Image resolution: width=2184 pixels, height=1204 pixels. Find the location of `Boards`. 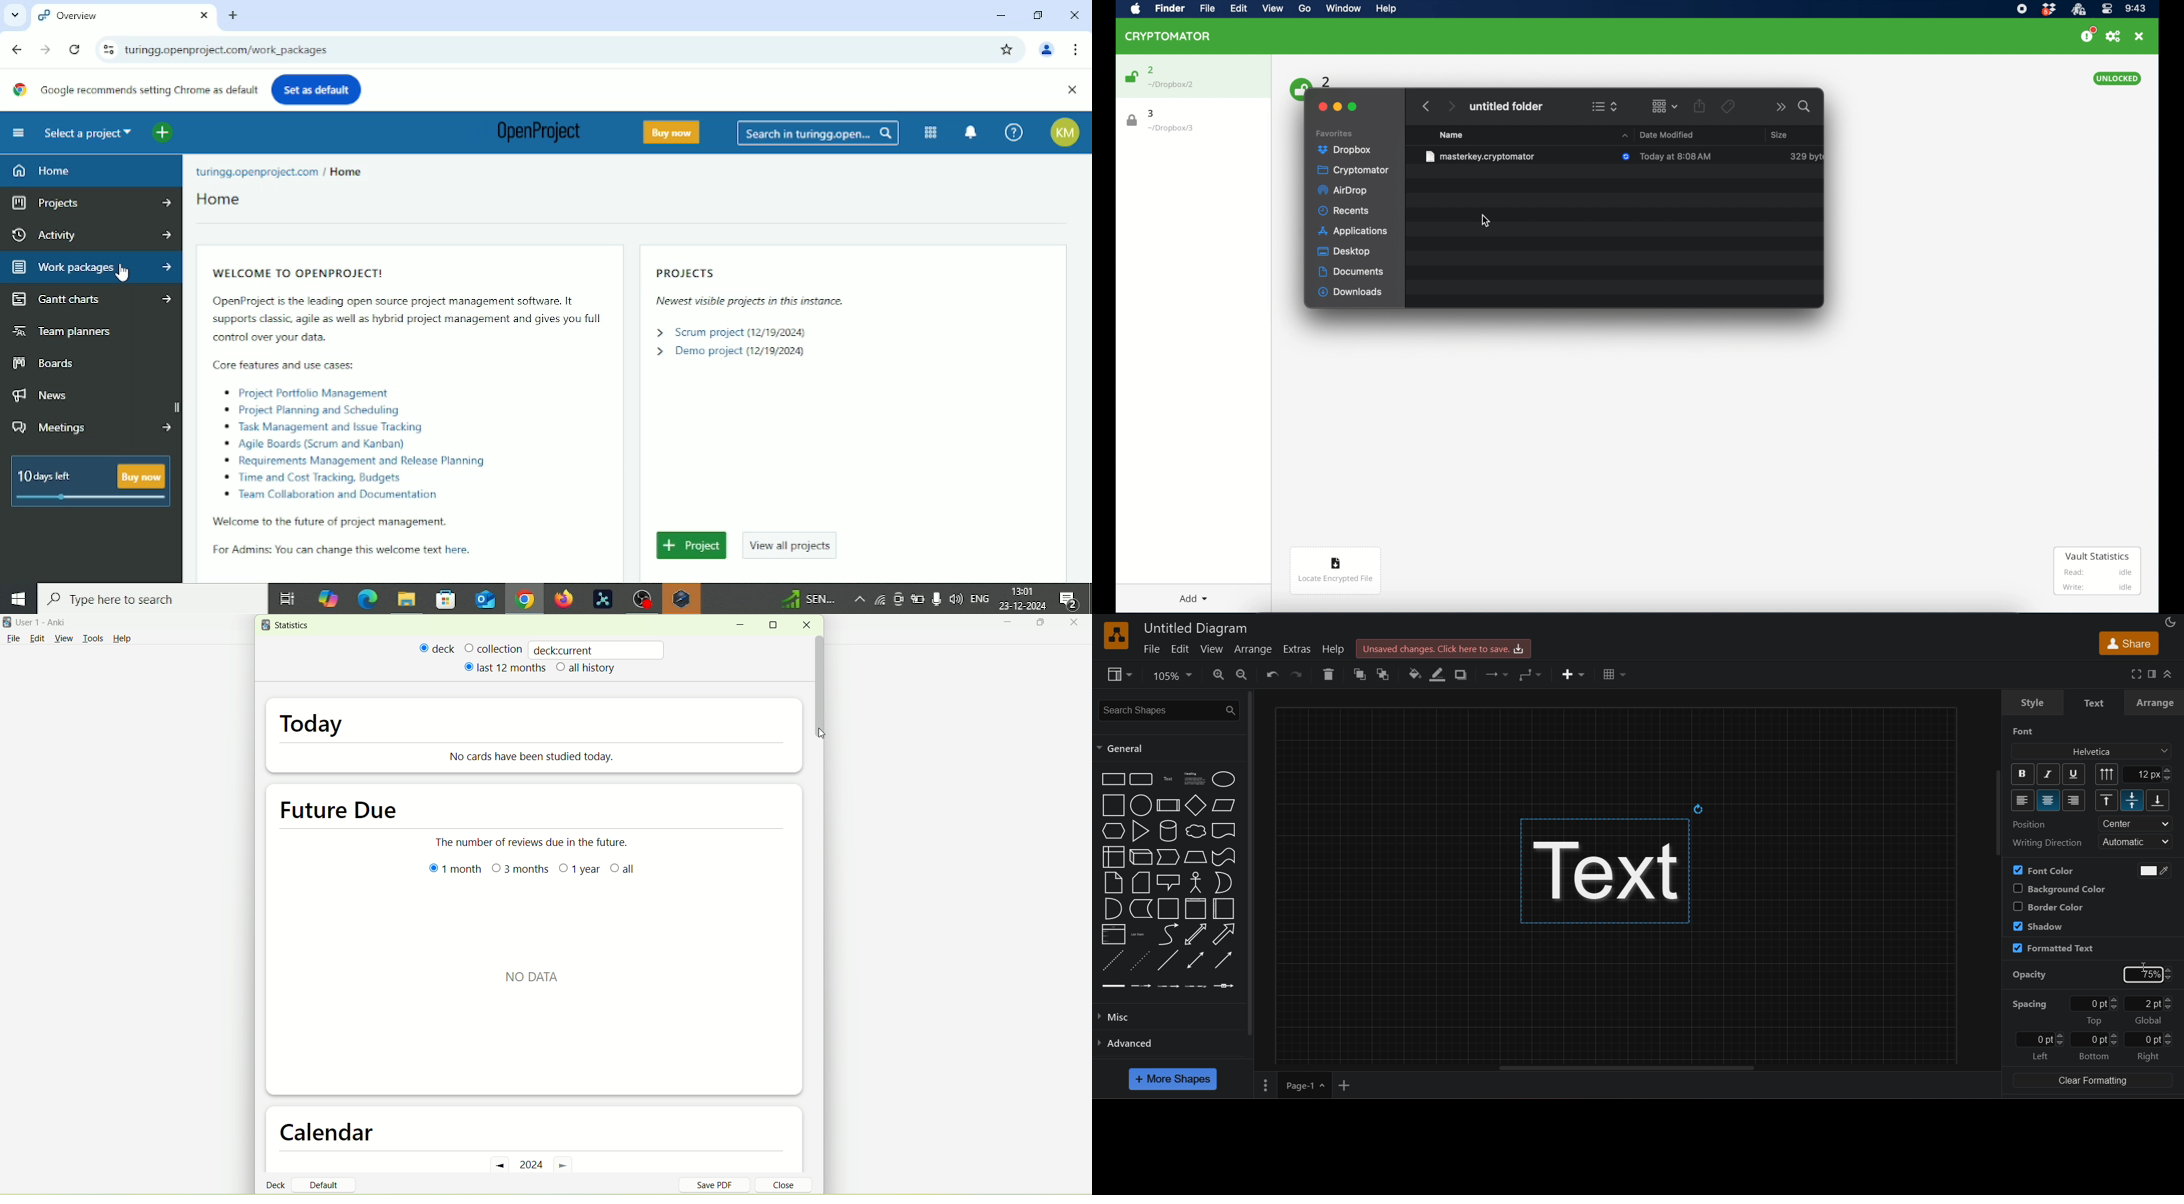

Boards is located at coordinates (44, 364).